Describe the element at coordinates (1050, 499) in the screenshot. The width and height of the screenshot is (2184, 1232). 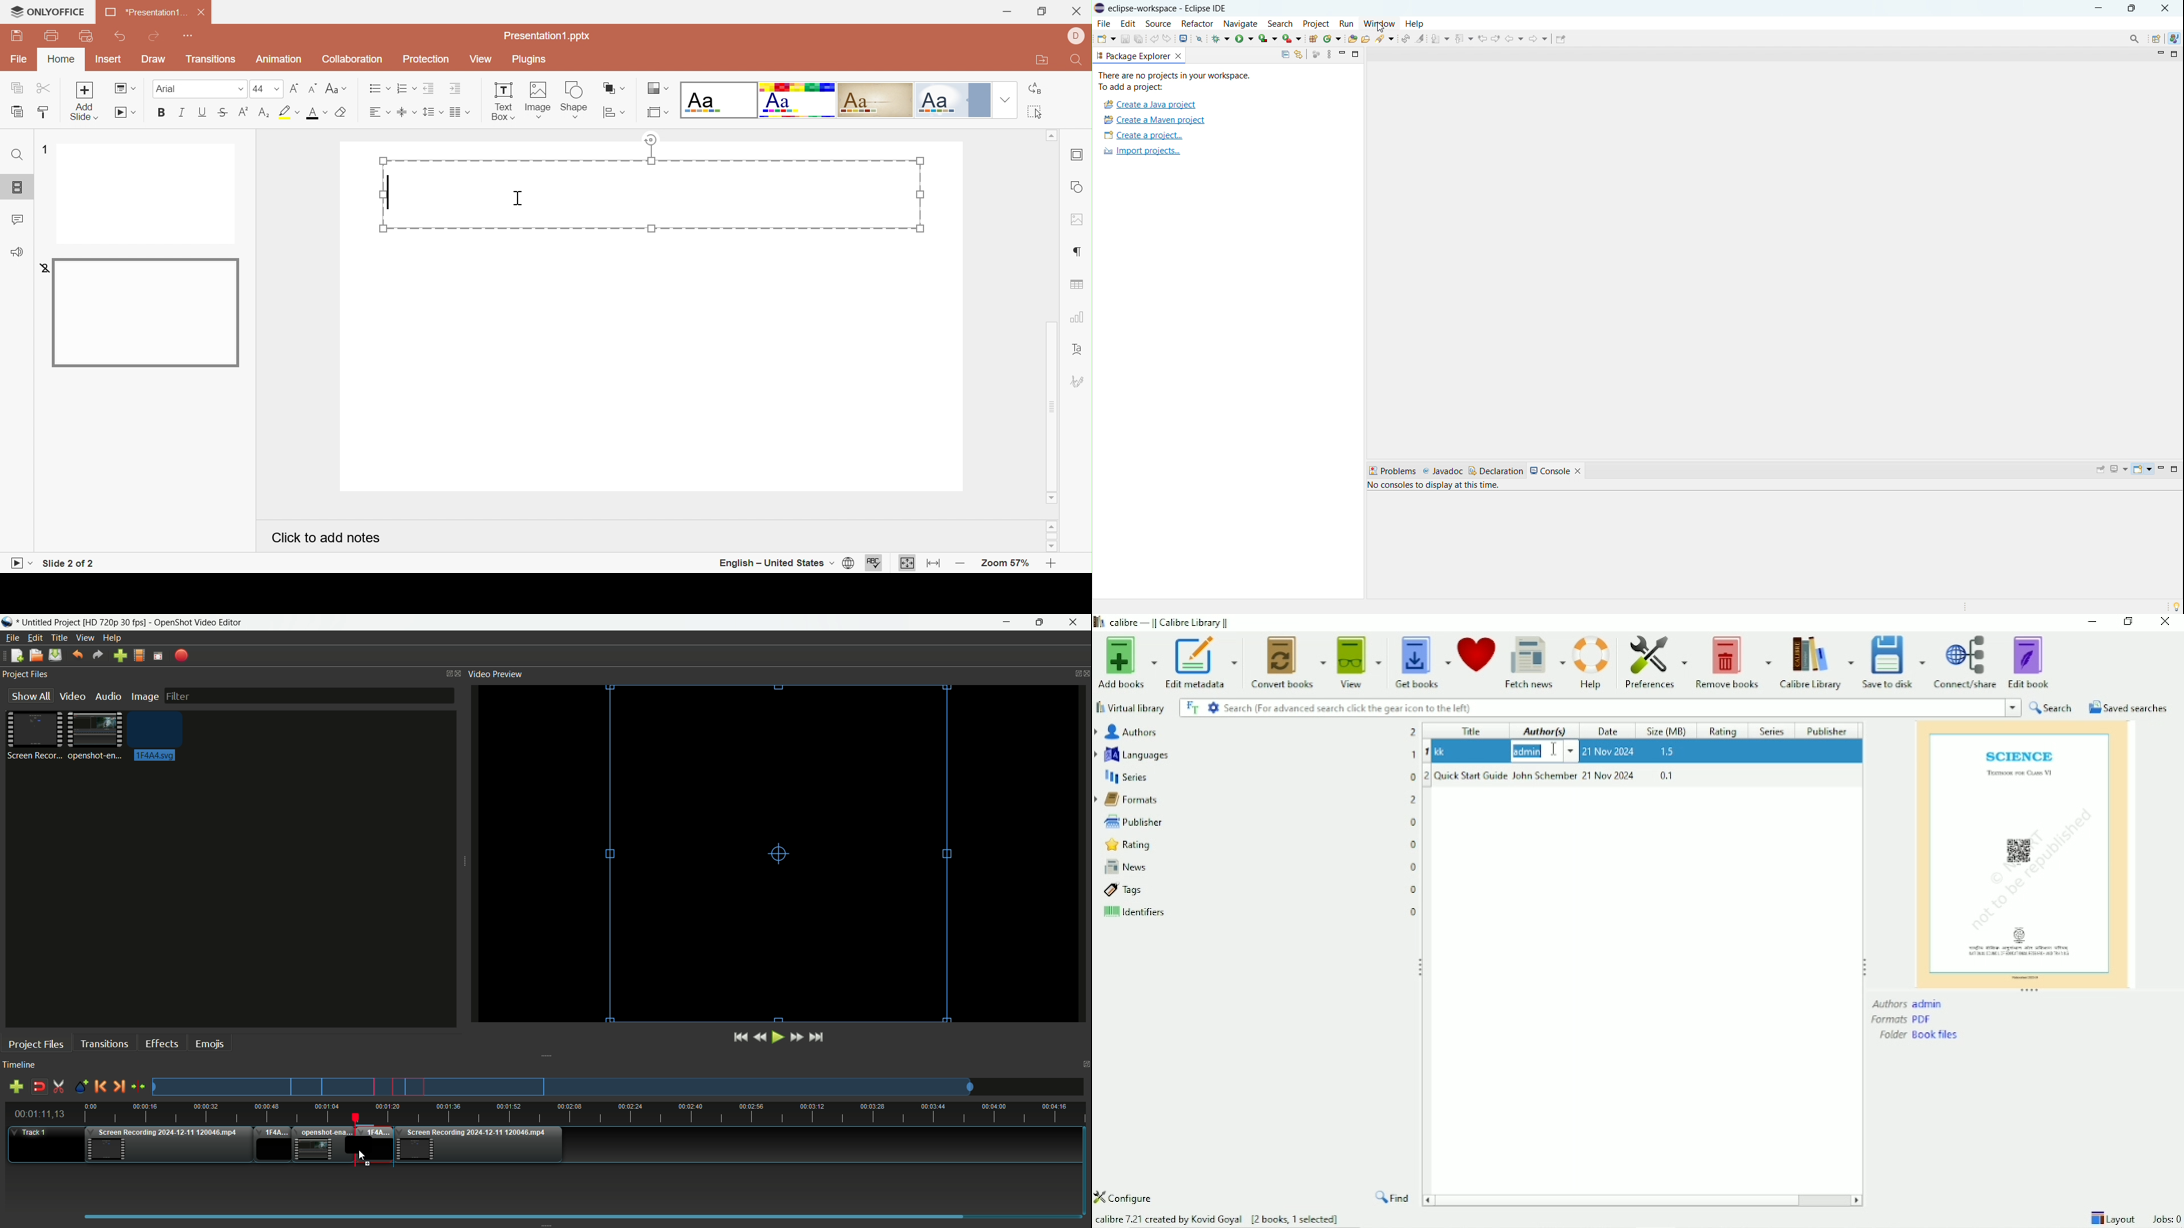
I see `Scroll down` at that location.